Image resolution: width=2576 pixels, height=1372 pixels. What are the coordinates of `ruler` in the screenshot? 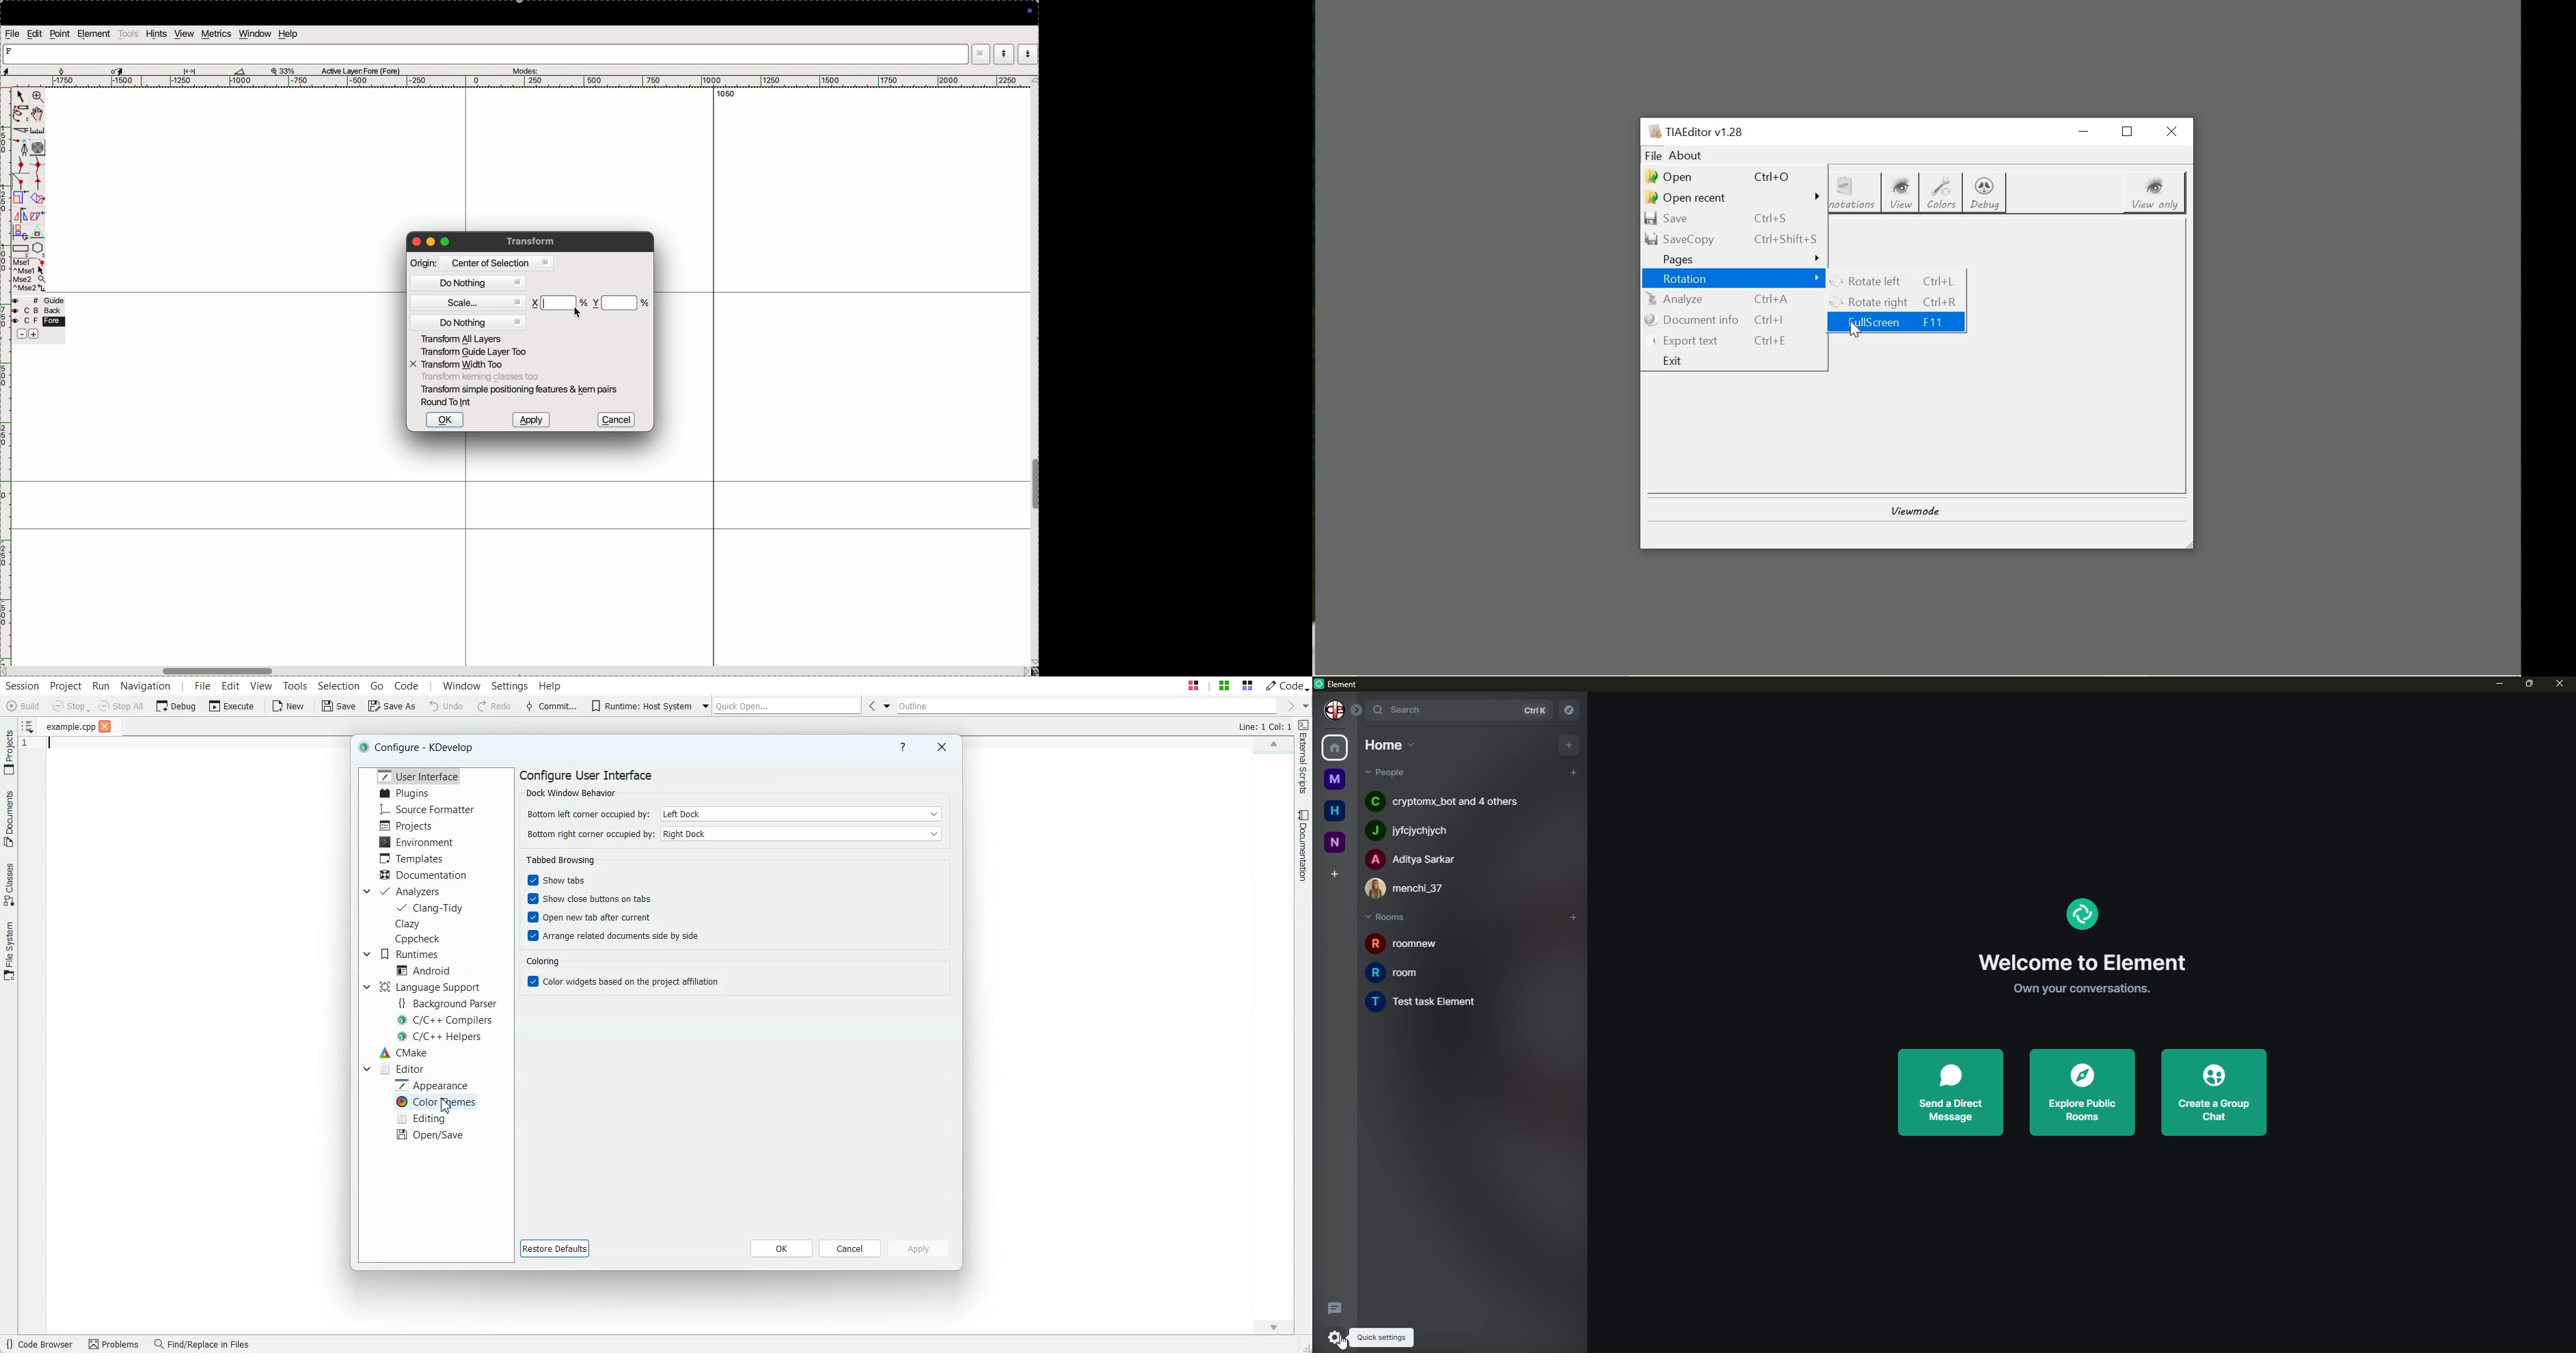 It's located at (43, 131).